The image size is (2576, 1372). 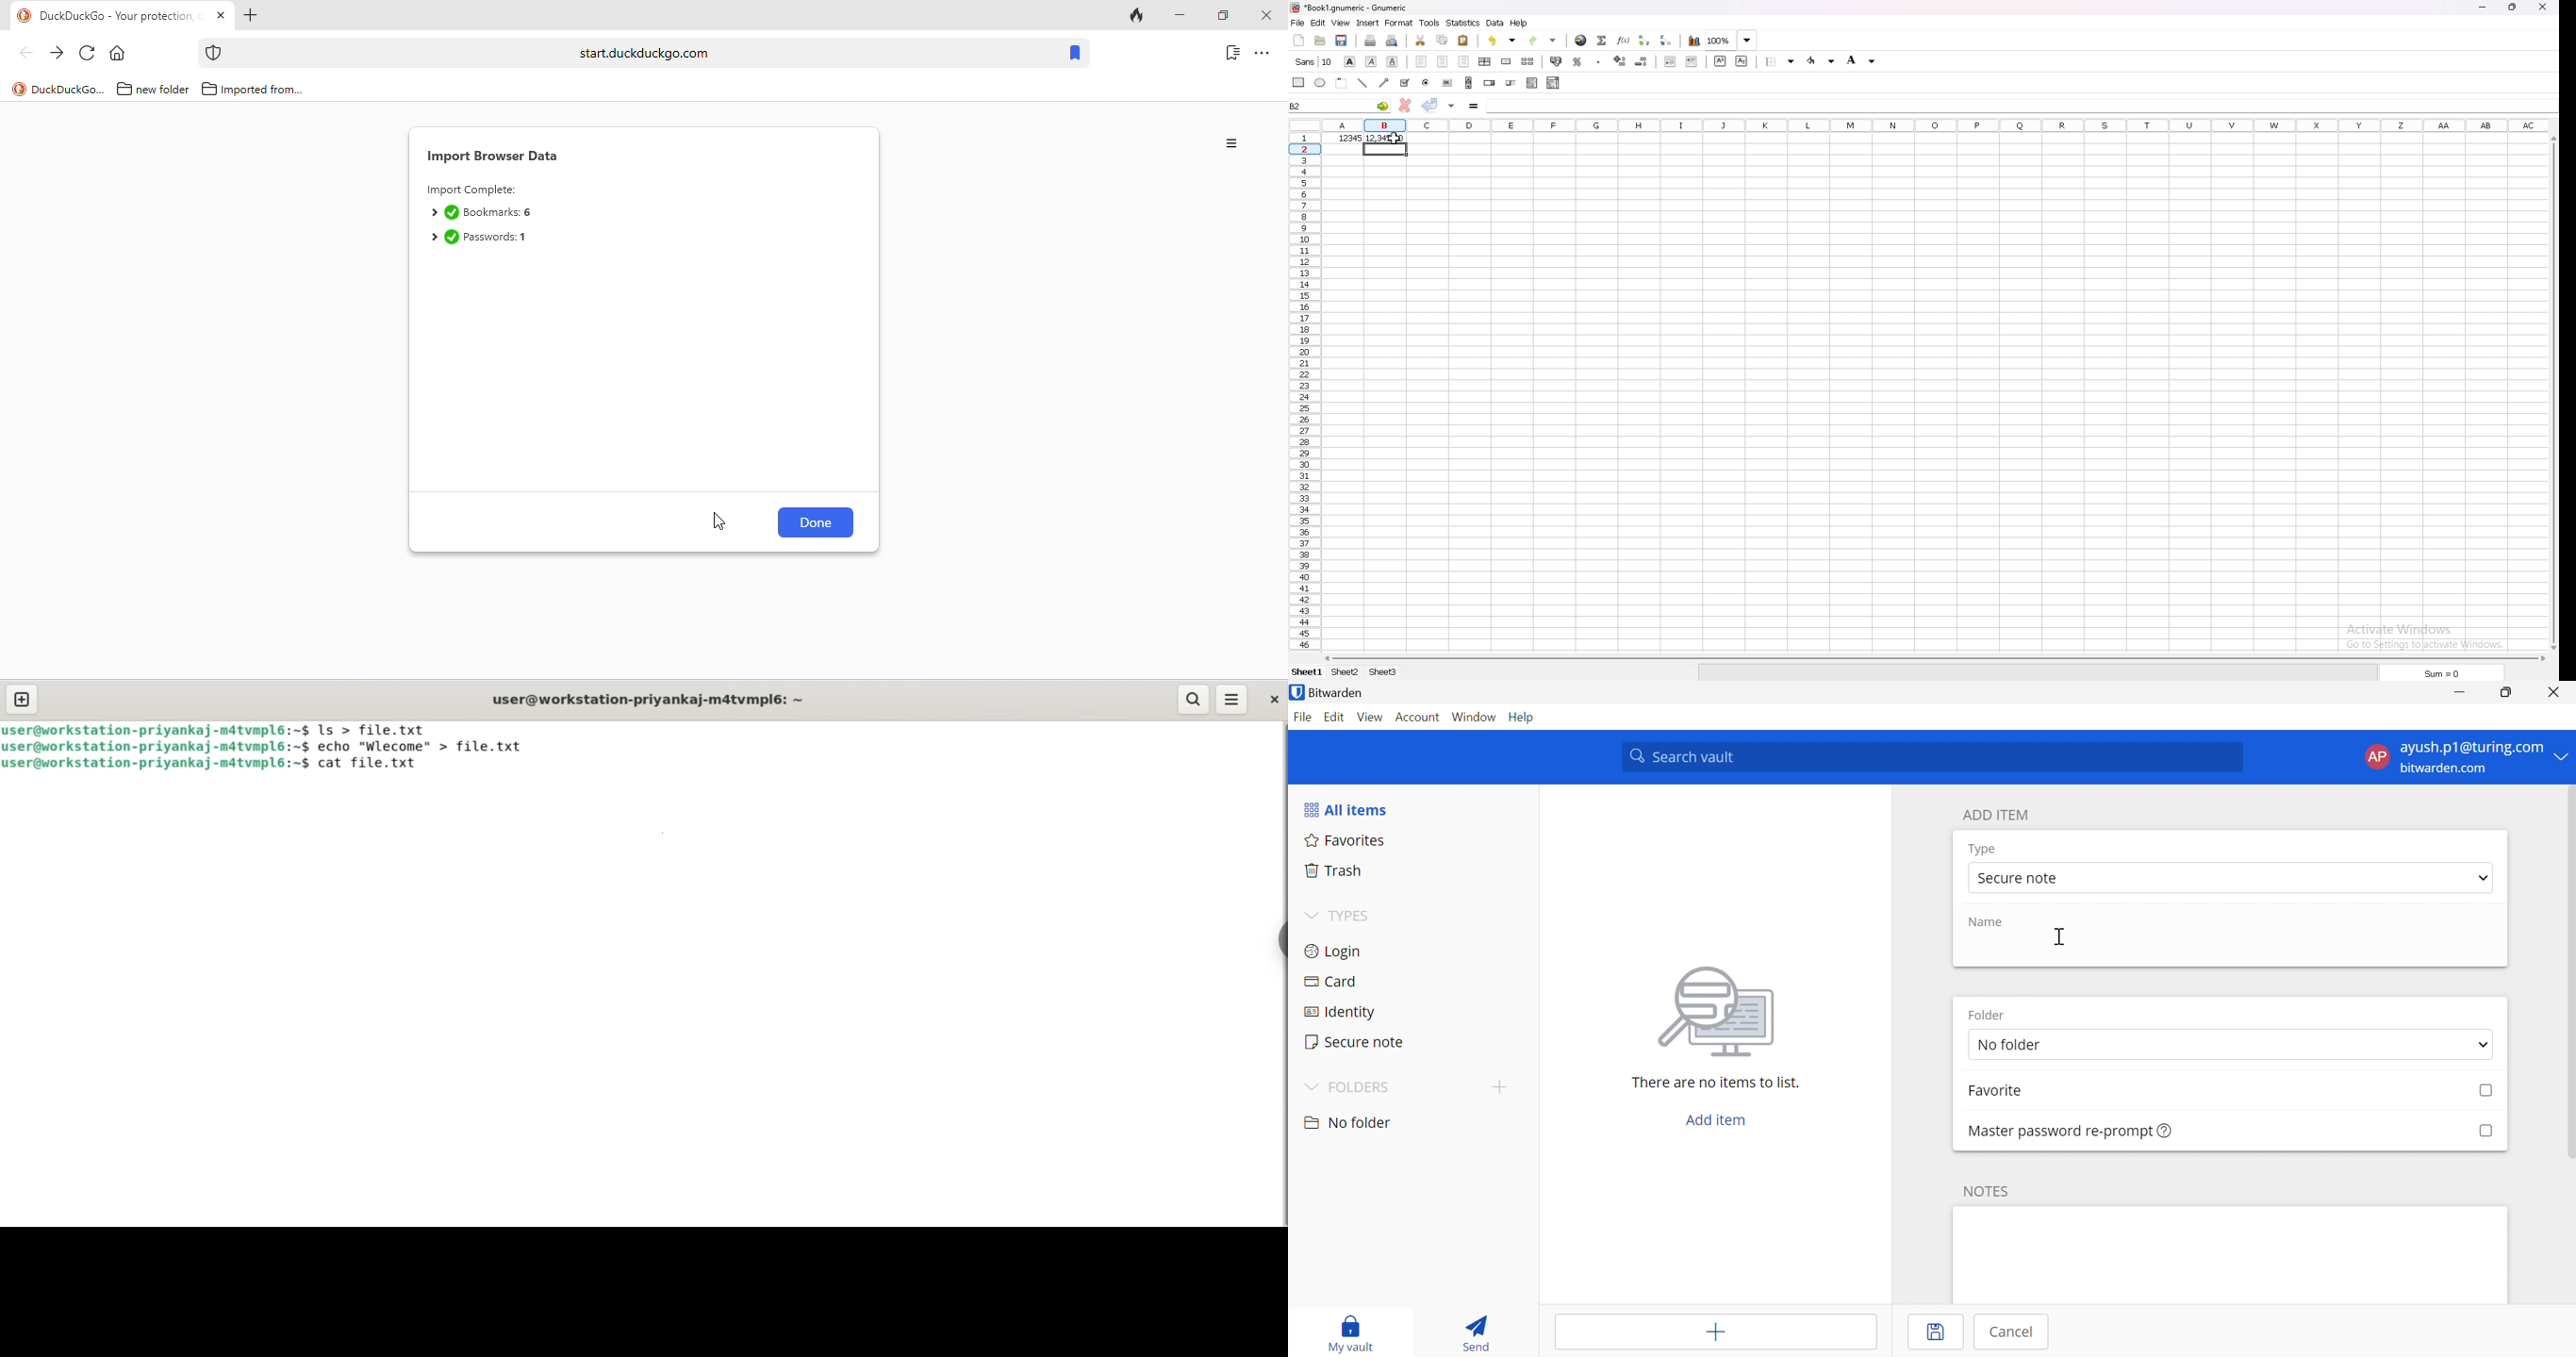 What do you see at coordinates (69, 89) in the screenshot?
I see `DuckDuckGo...` at bounding box center [69, 89].